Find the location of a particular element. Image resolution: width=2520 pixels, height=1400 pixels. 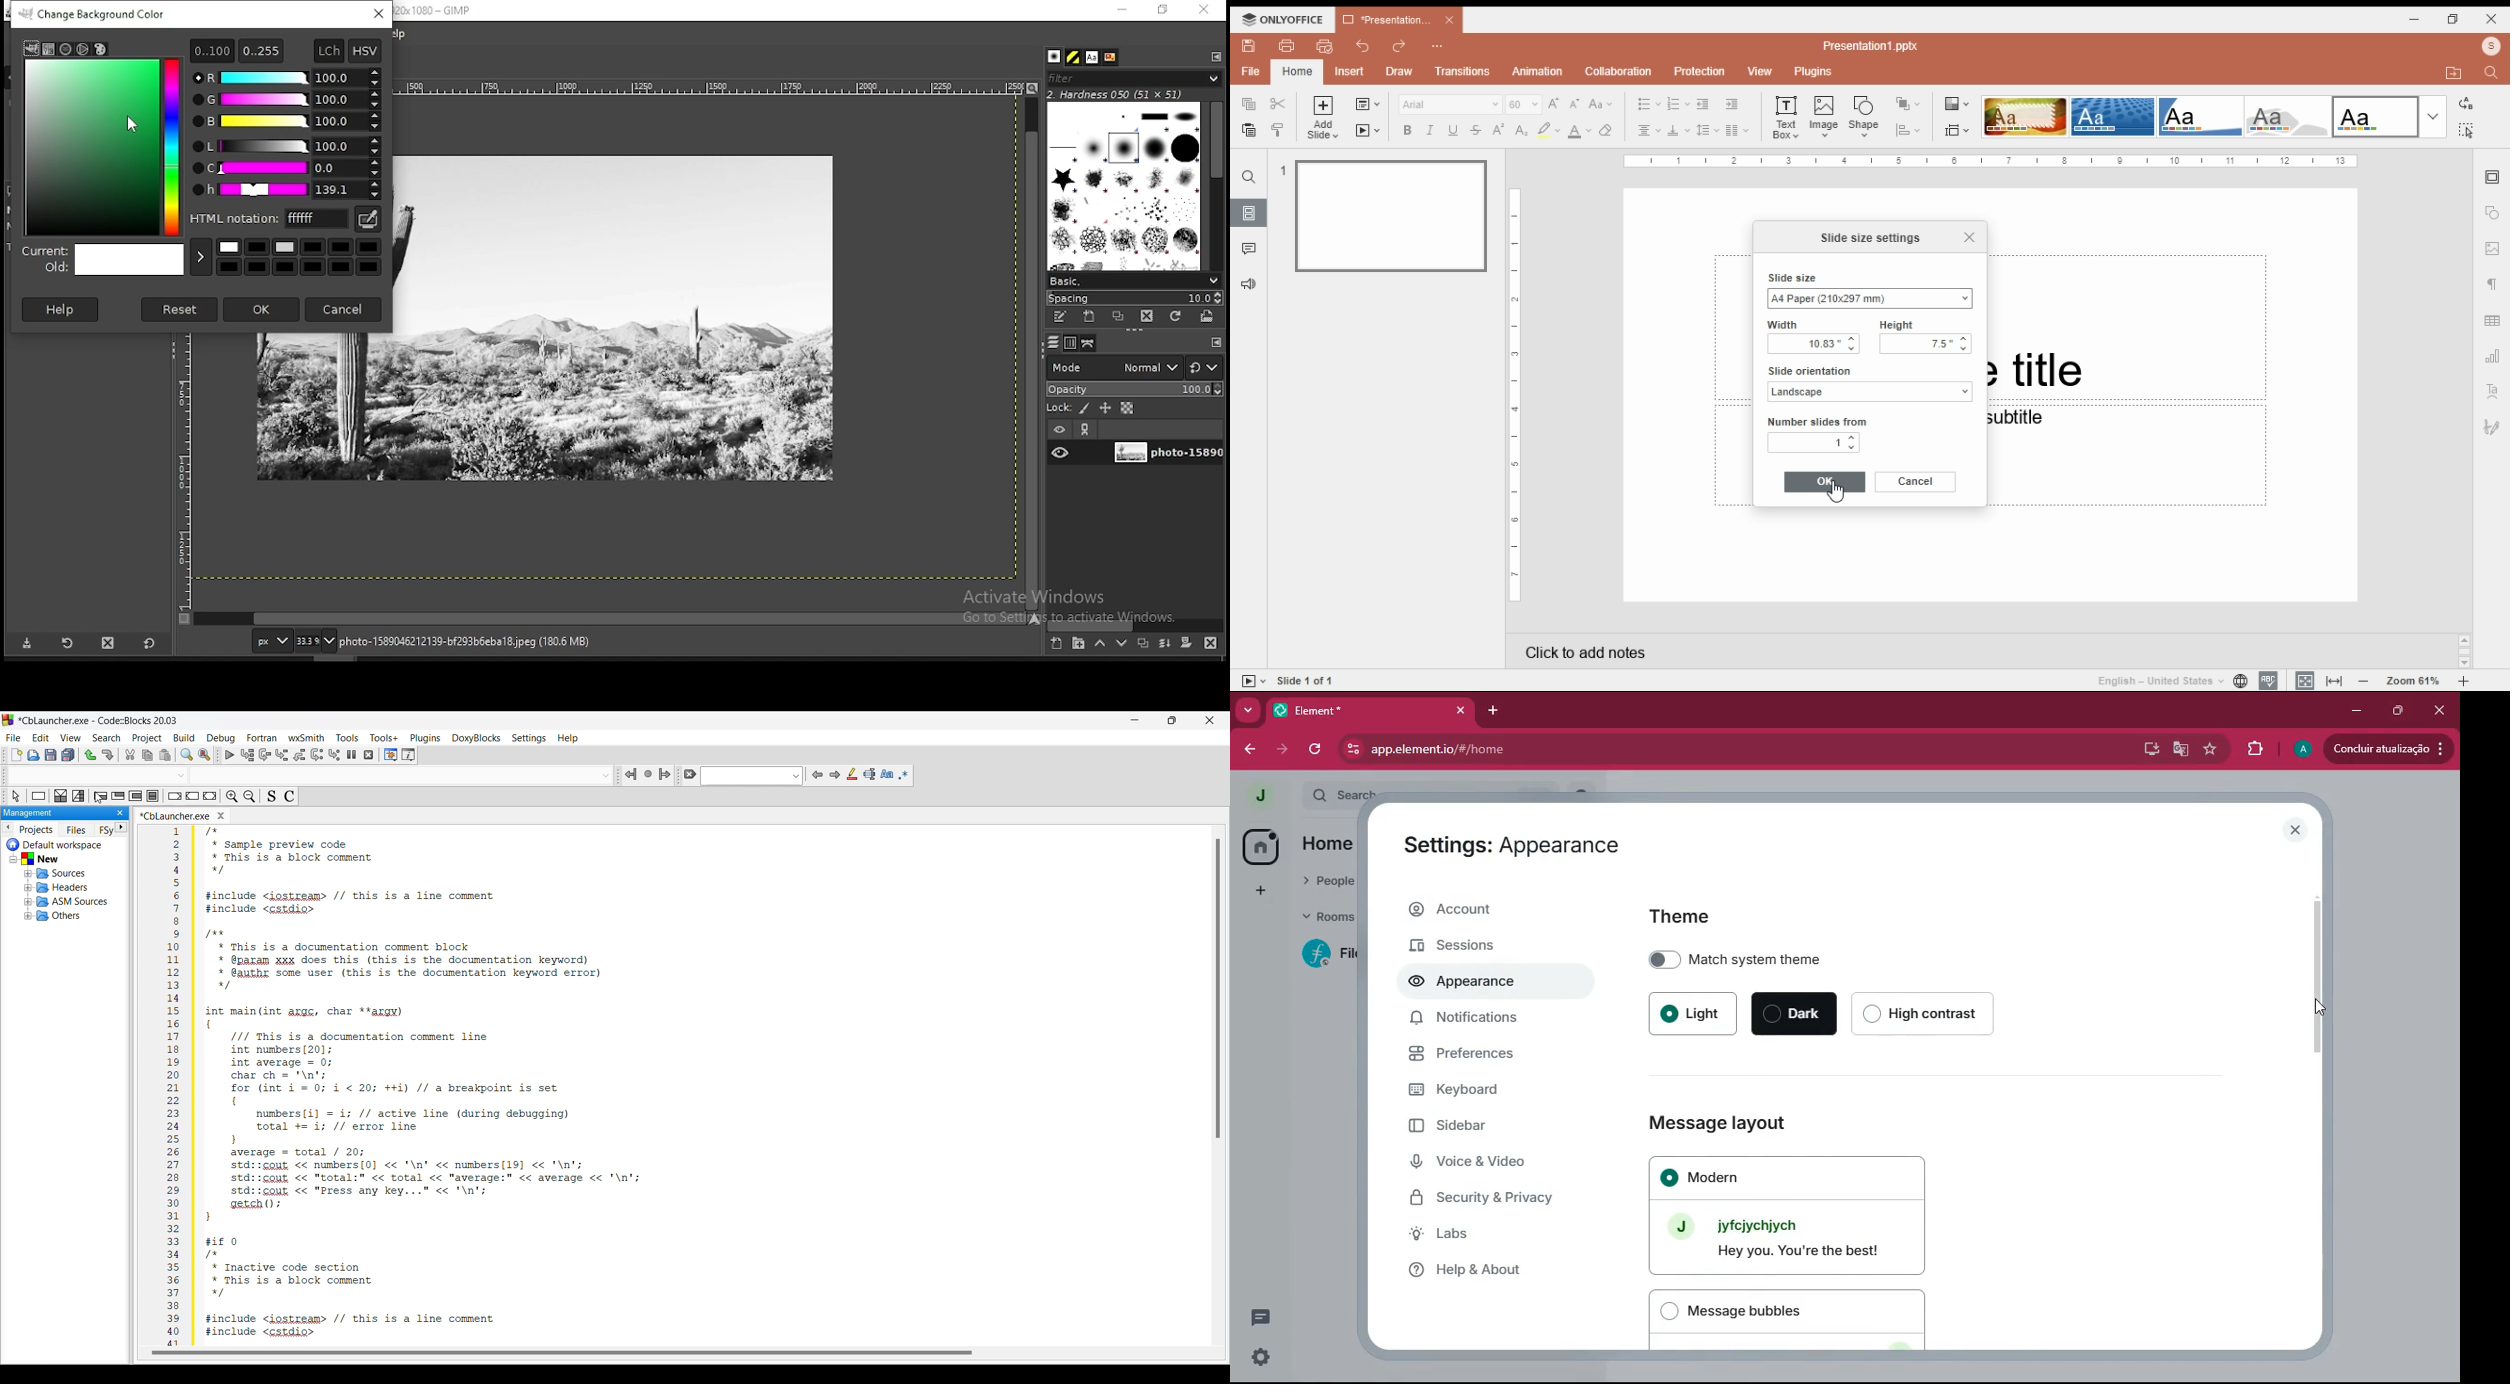

Break debugger is located at coordinates (352, 755).